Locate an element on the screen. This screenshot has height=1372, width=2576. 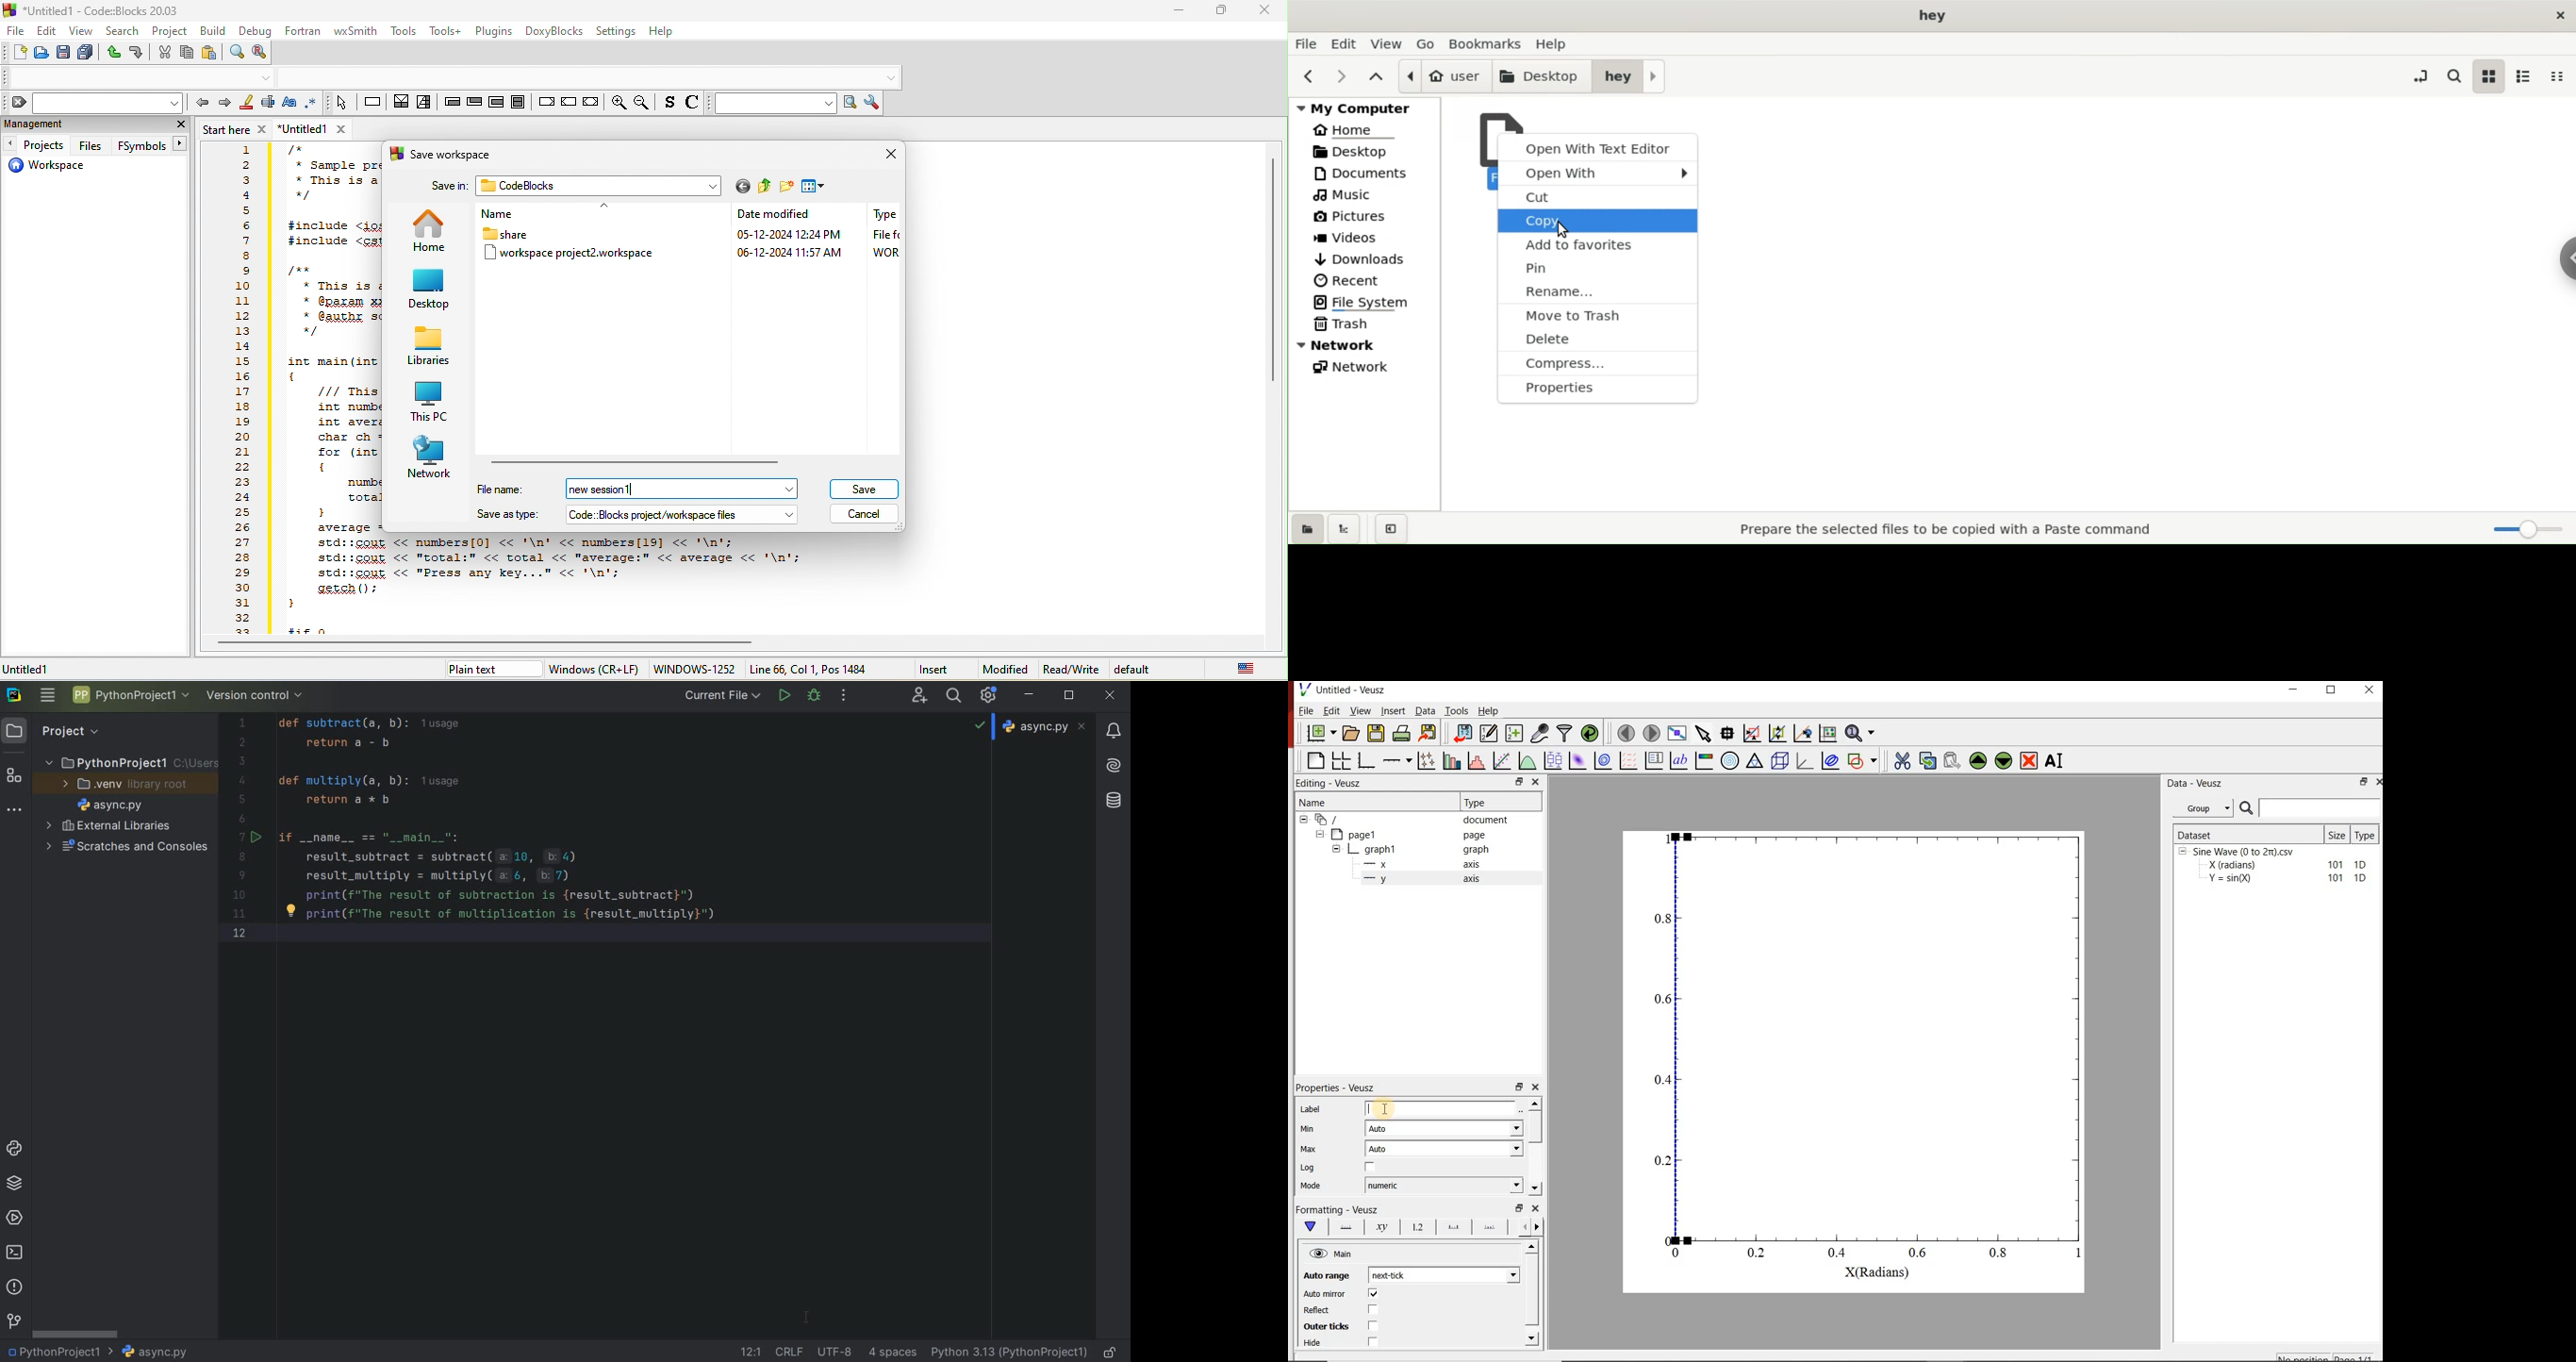
click to recentre graph is located at coordinates (1803, 731).